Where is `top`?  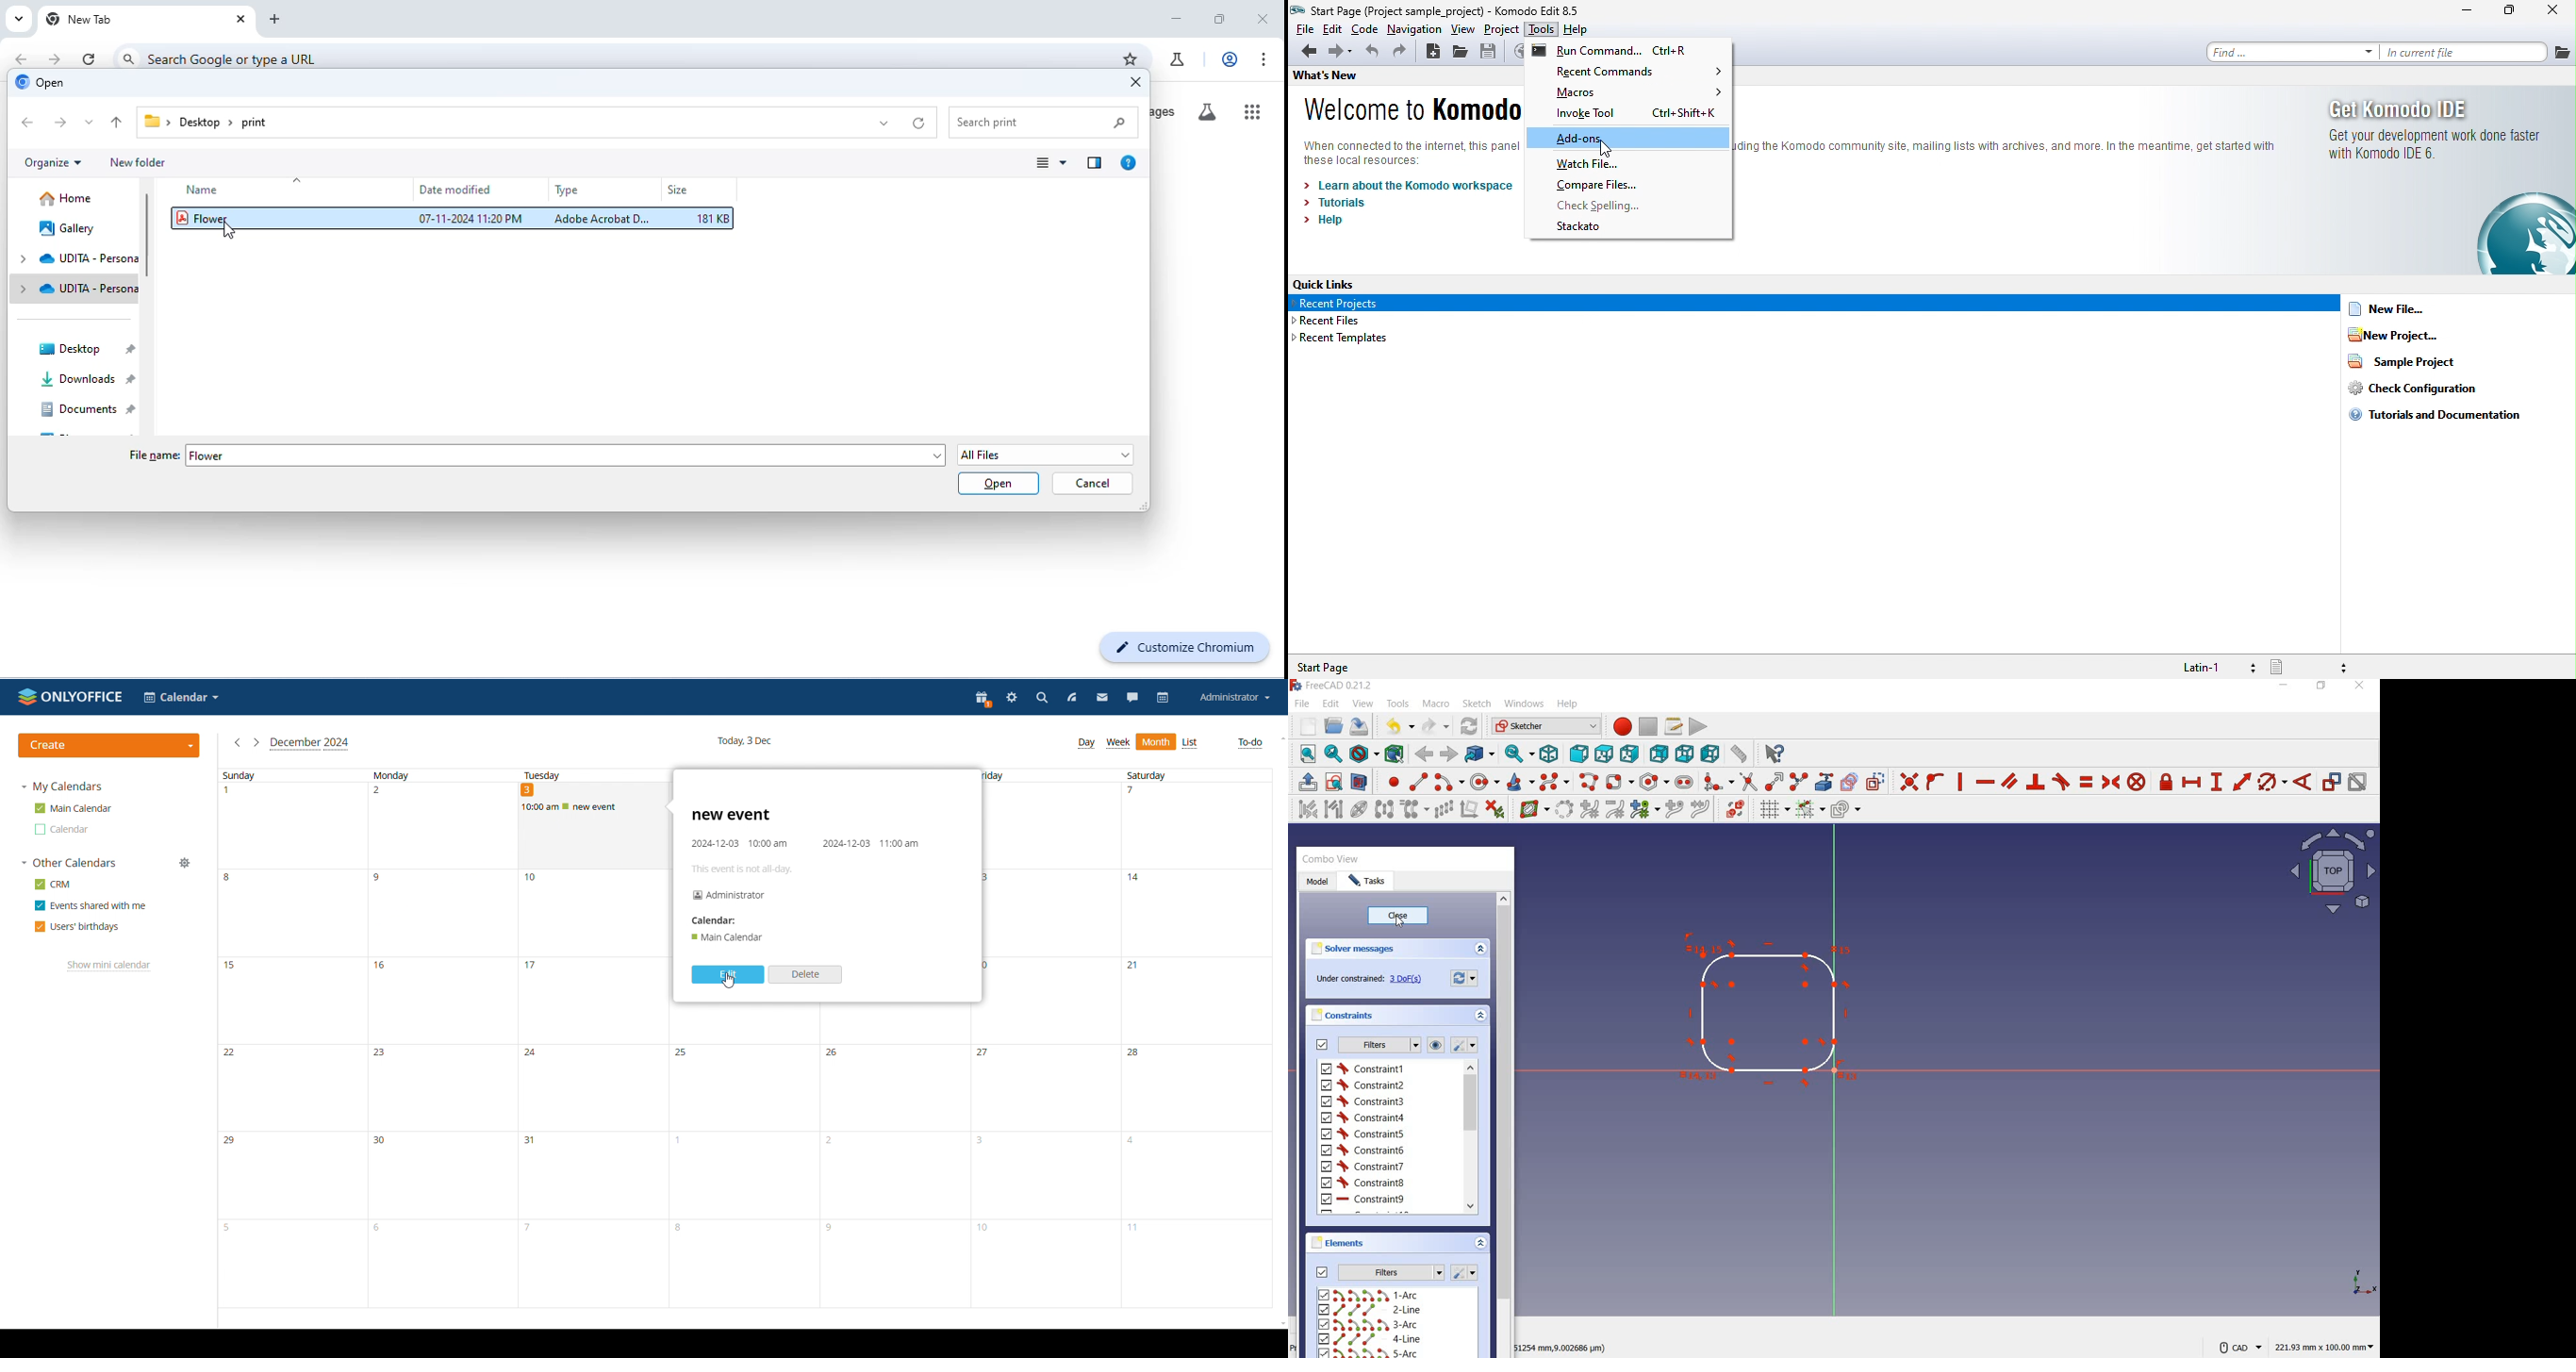
top is located at coordinates (1605, 753).